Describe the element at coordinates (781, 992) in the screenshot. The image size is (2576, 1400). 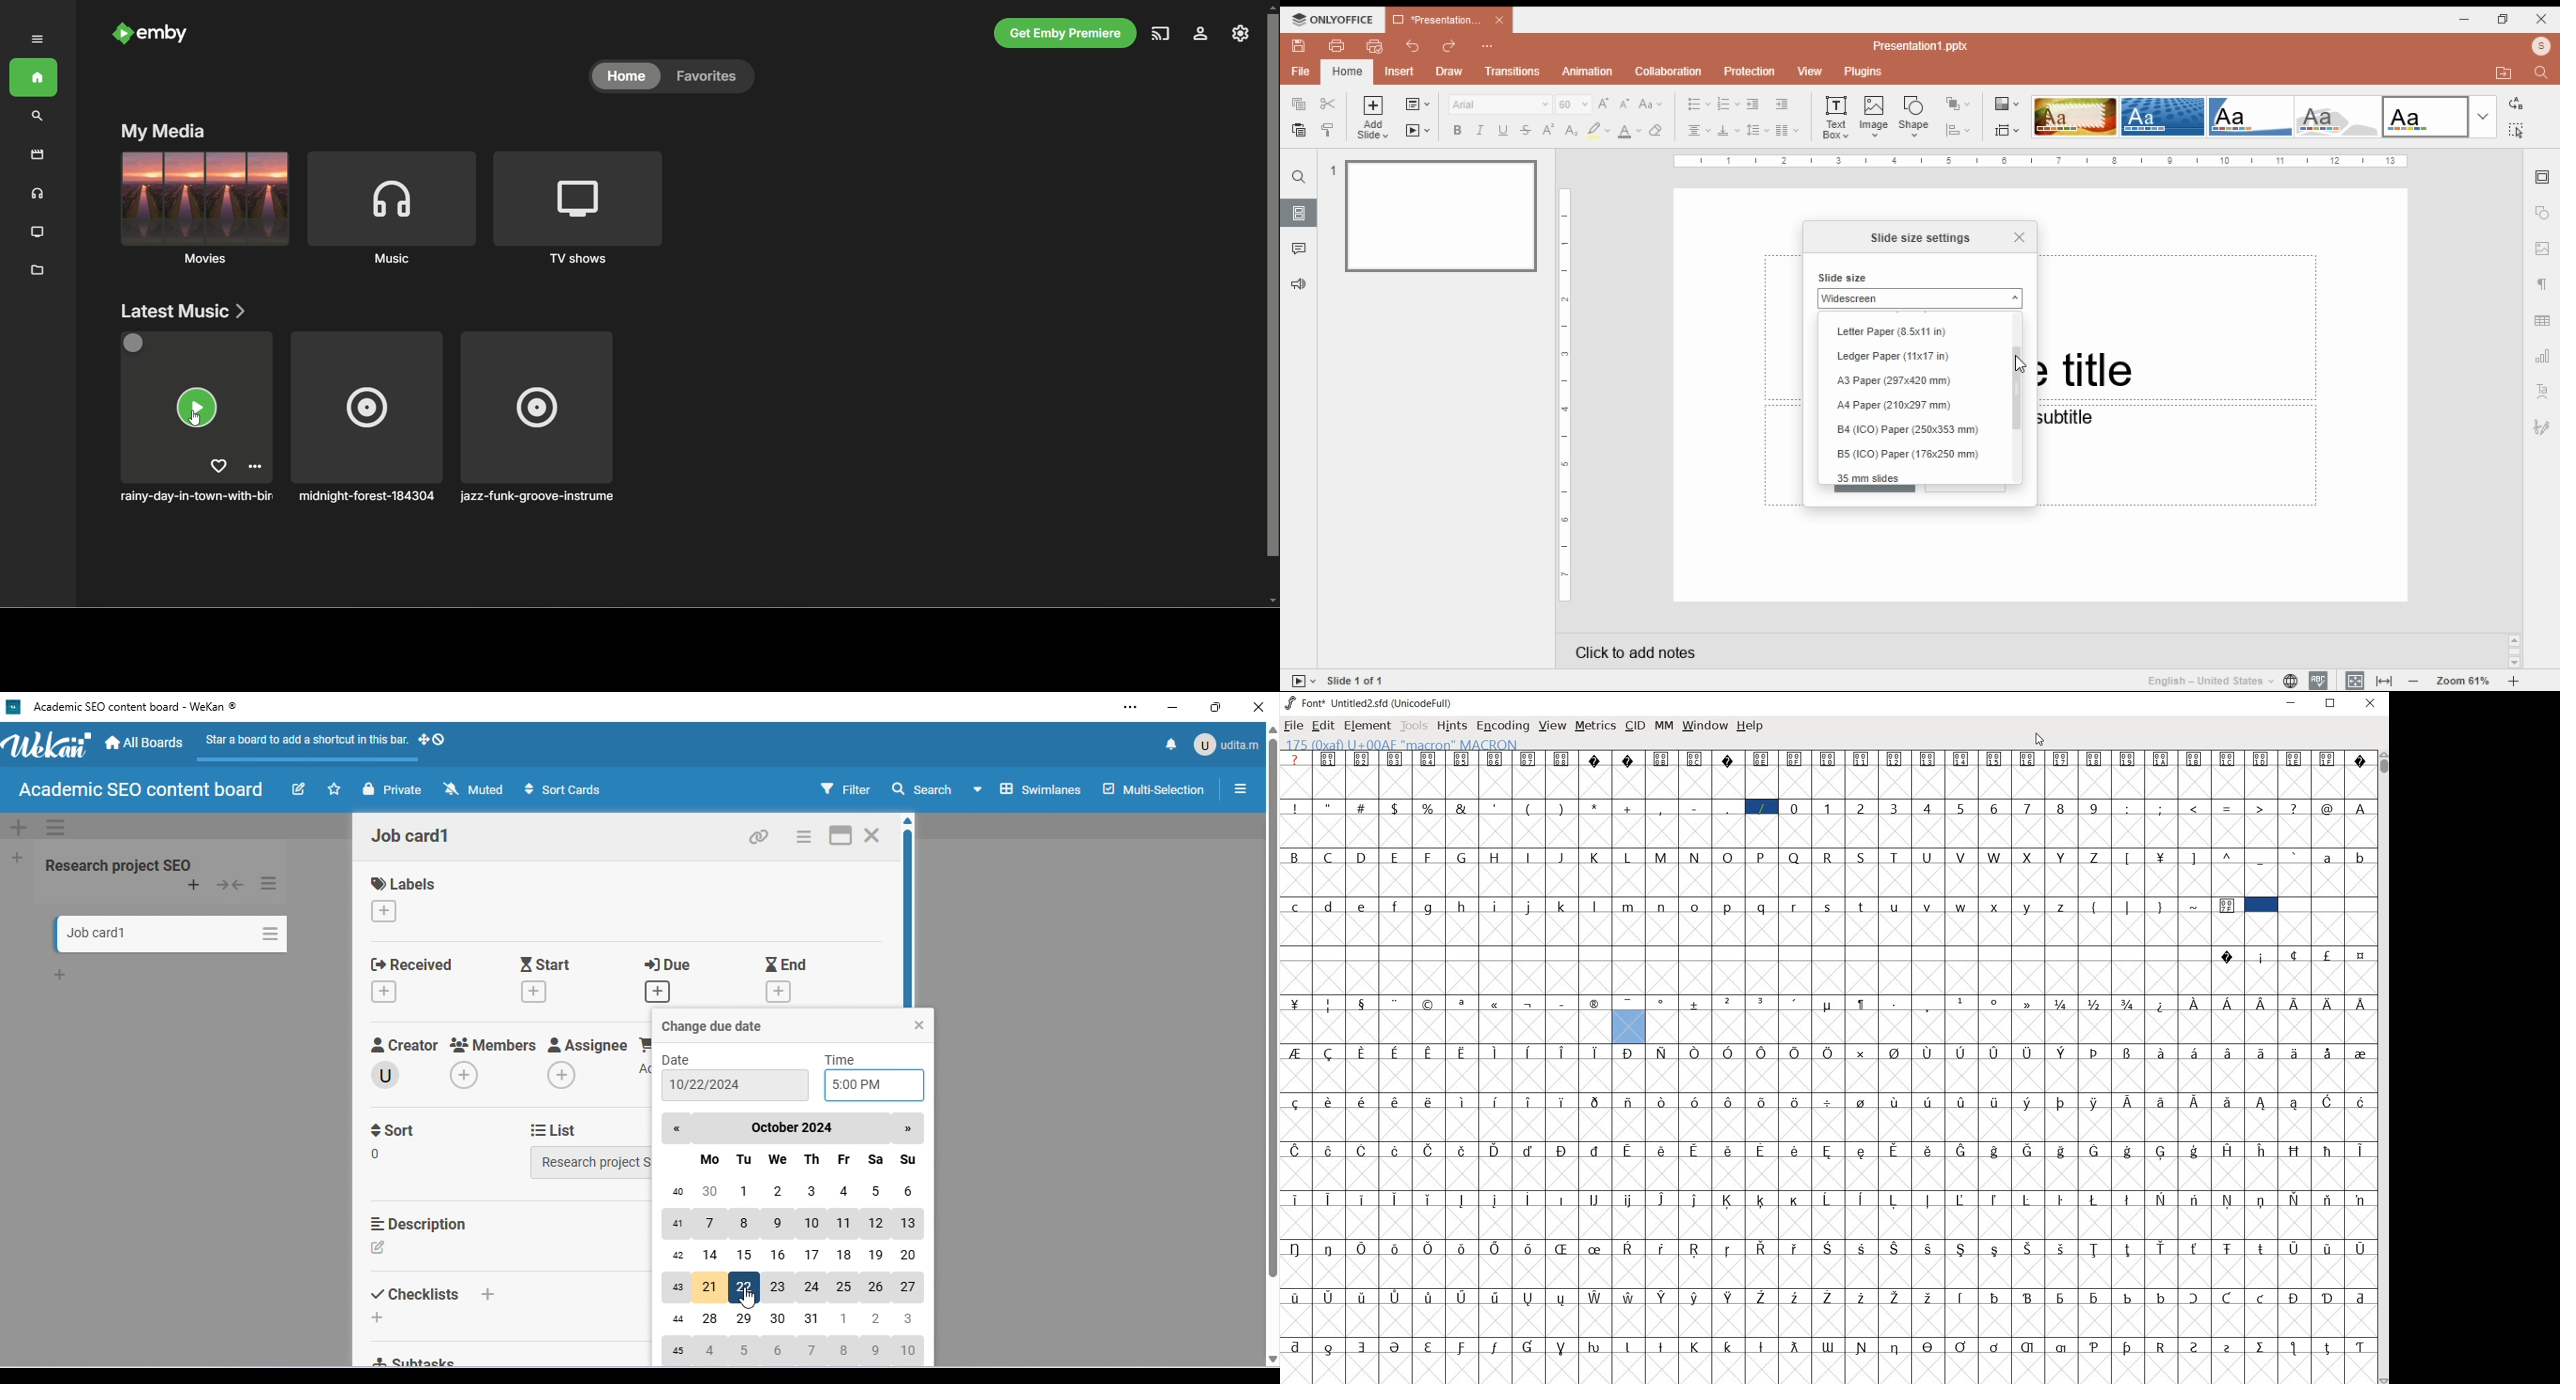
I see `add end date` at that location.